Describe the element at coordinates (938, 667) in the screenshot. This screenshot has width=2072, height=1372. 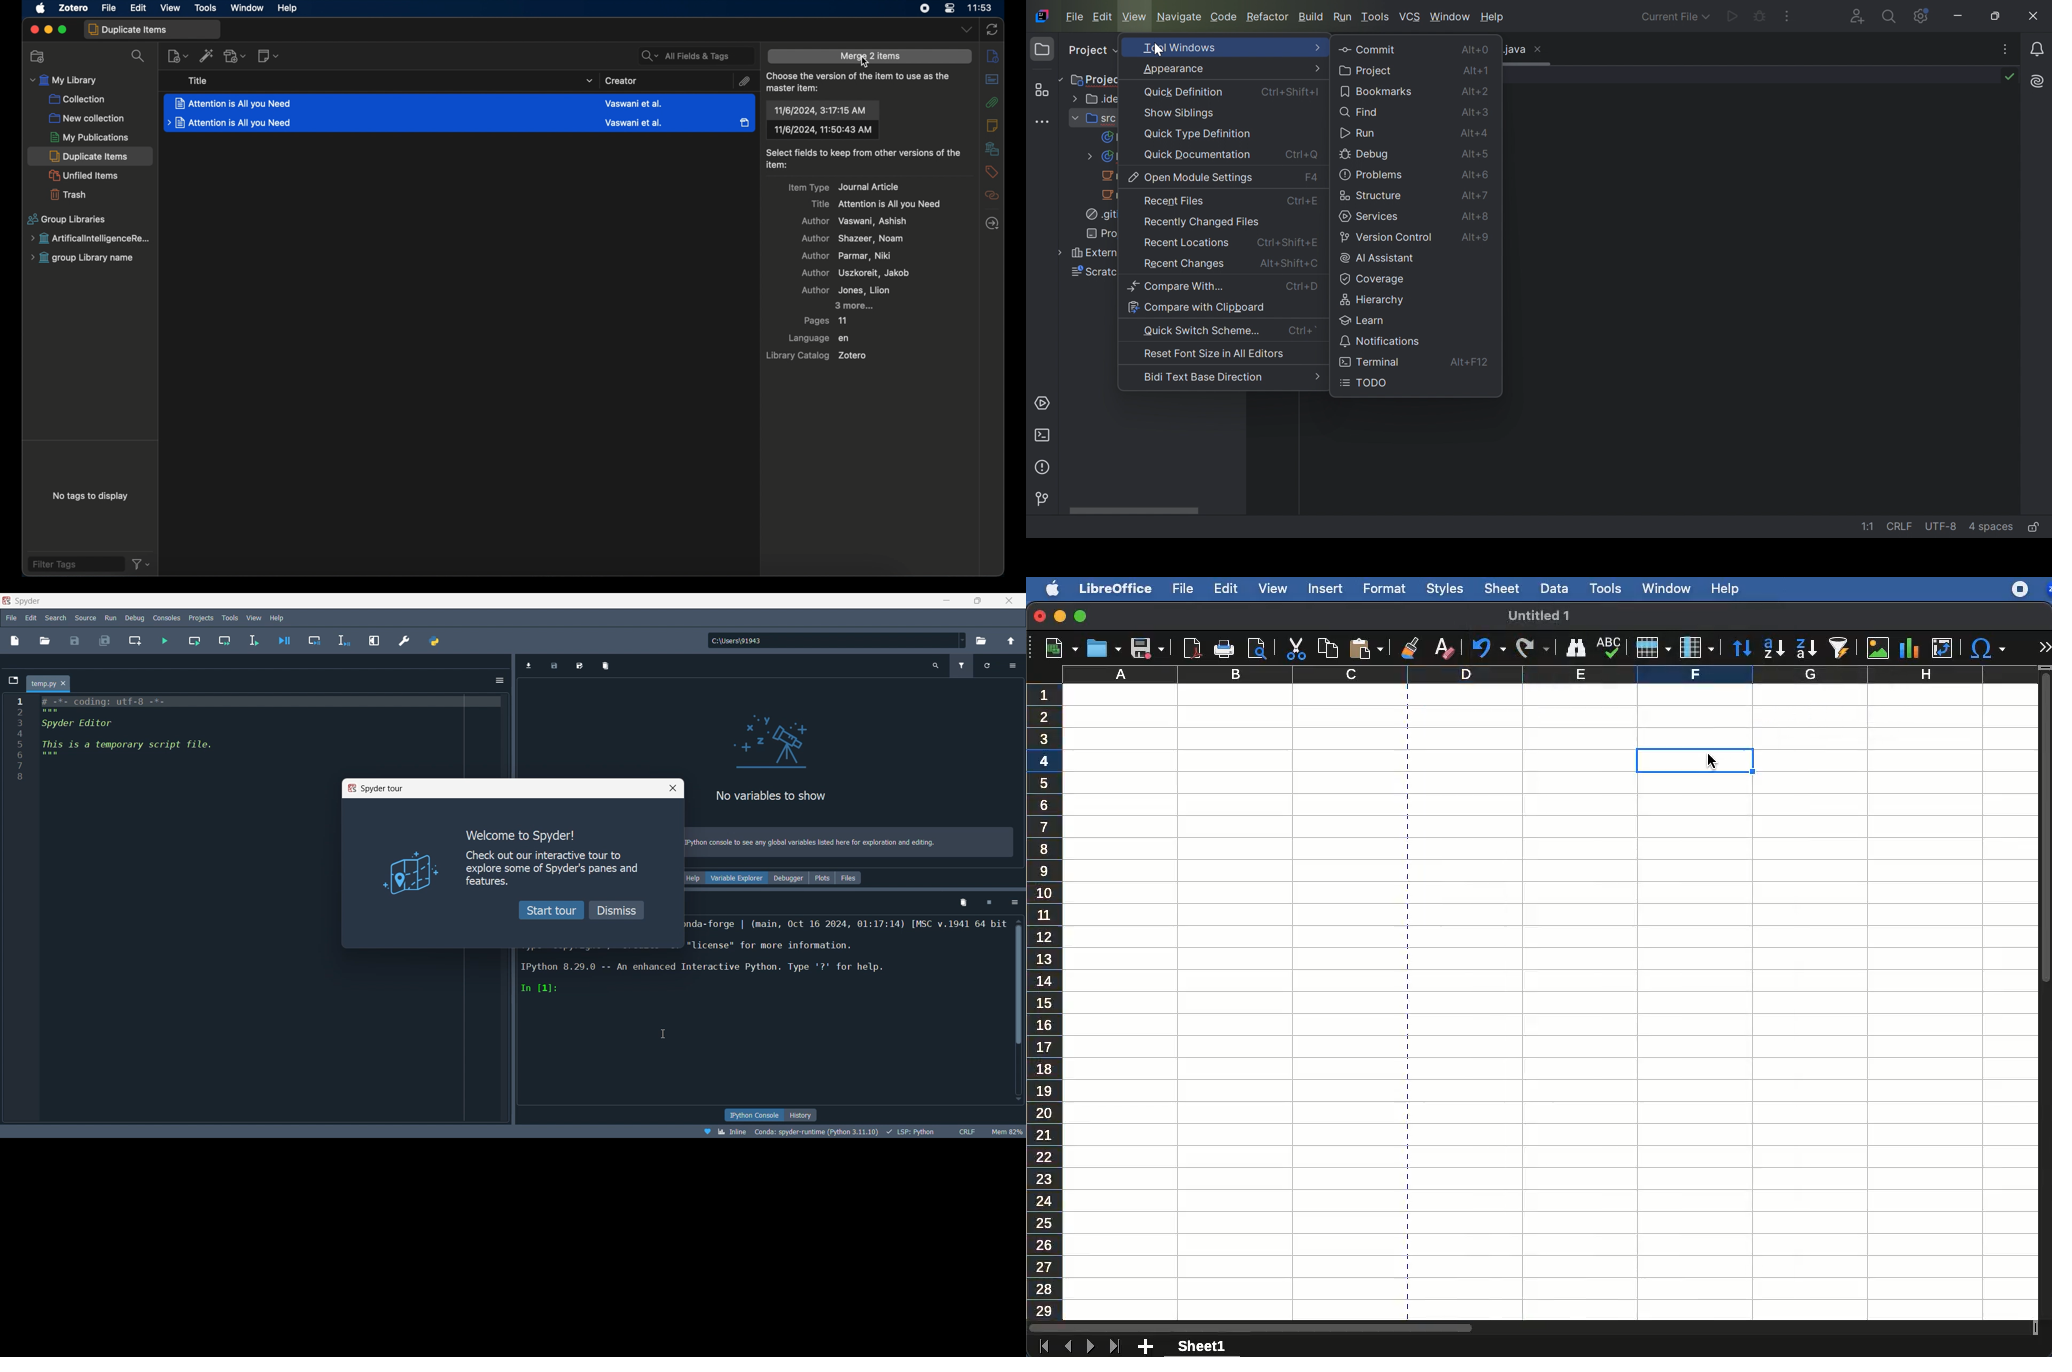
I see `search` at that location.